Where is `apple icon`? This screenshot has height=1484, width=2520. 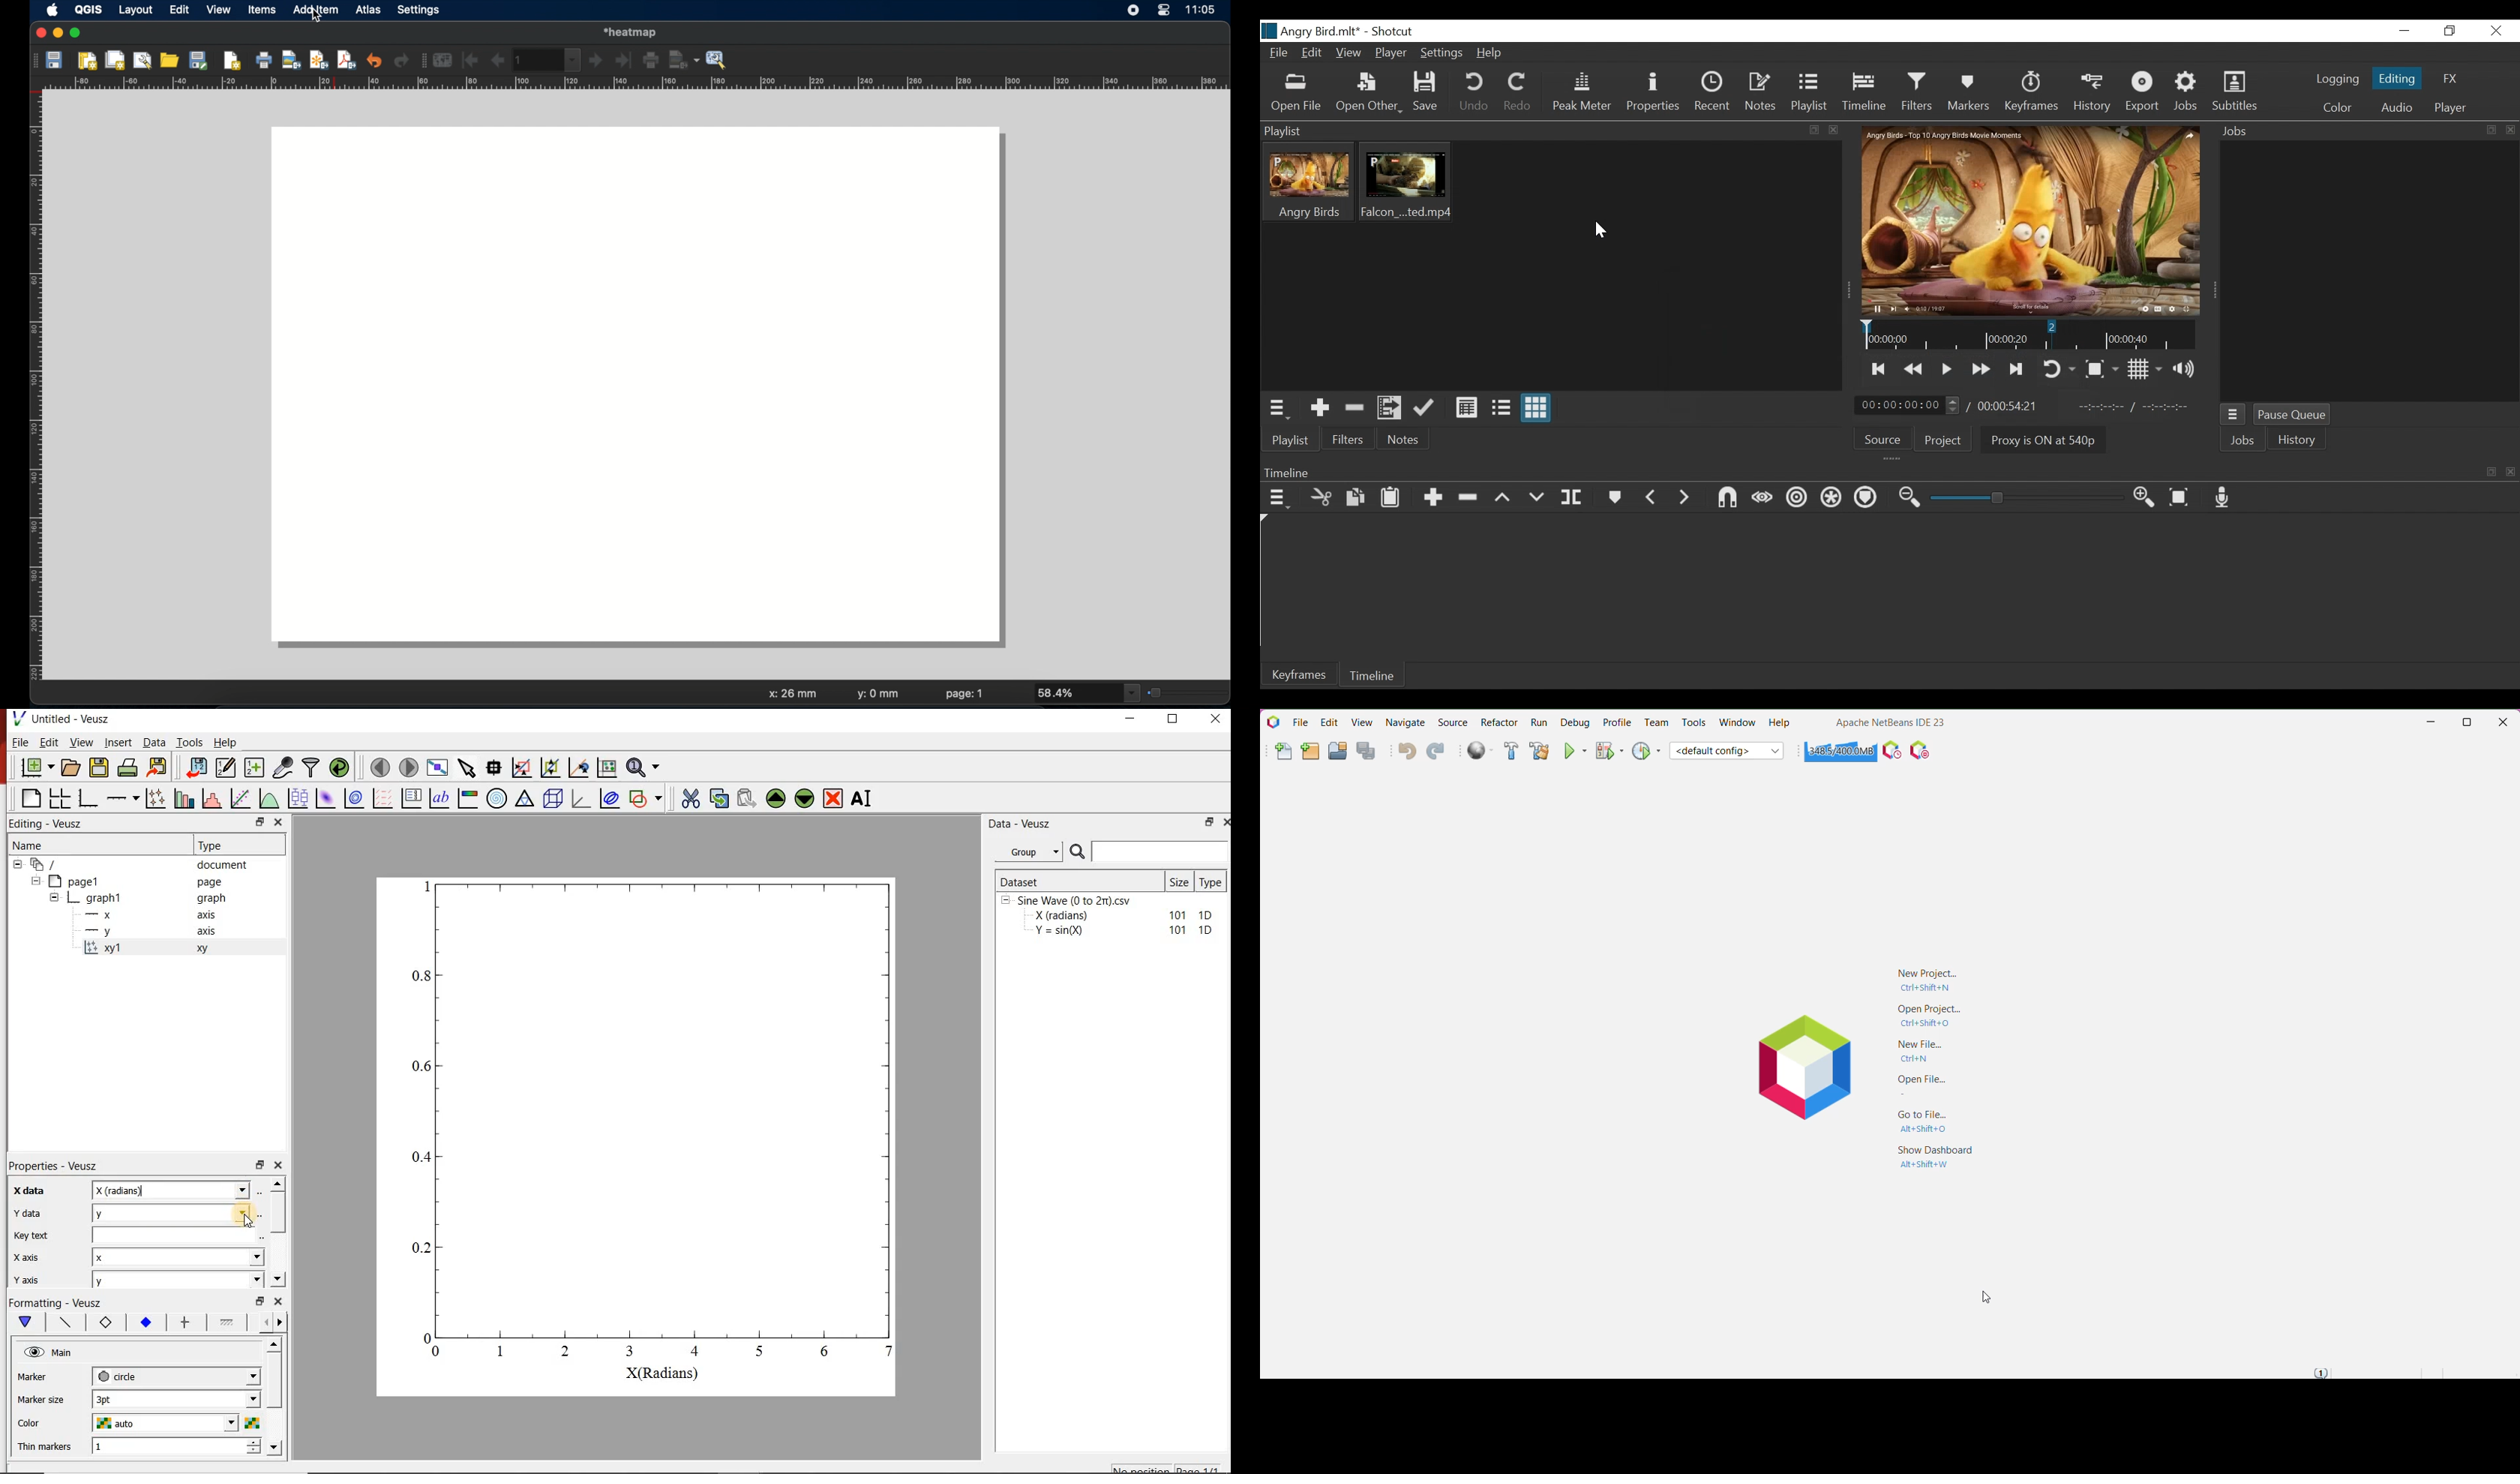 apple icon is located at coordinates (51, 10).